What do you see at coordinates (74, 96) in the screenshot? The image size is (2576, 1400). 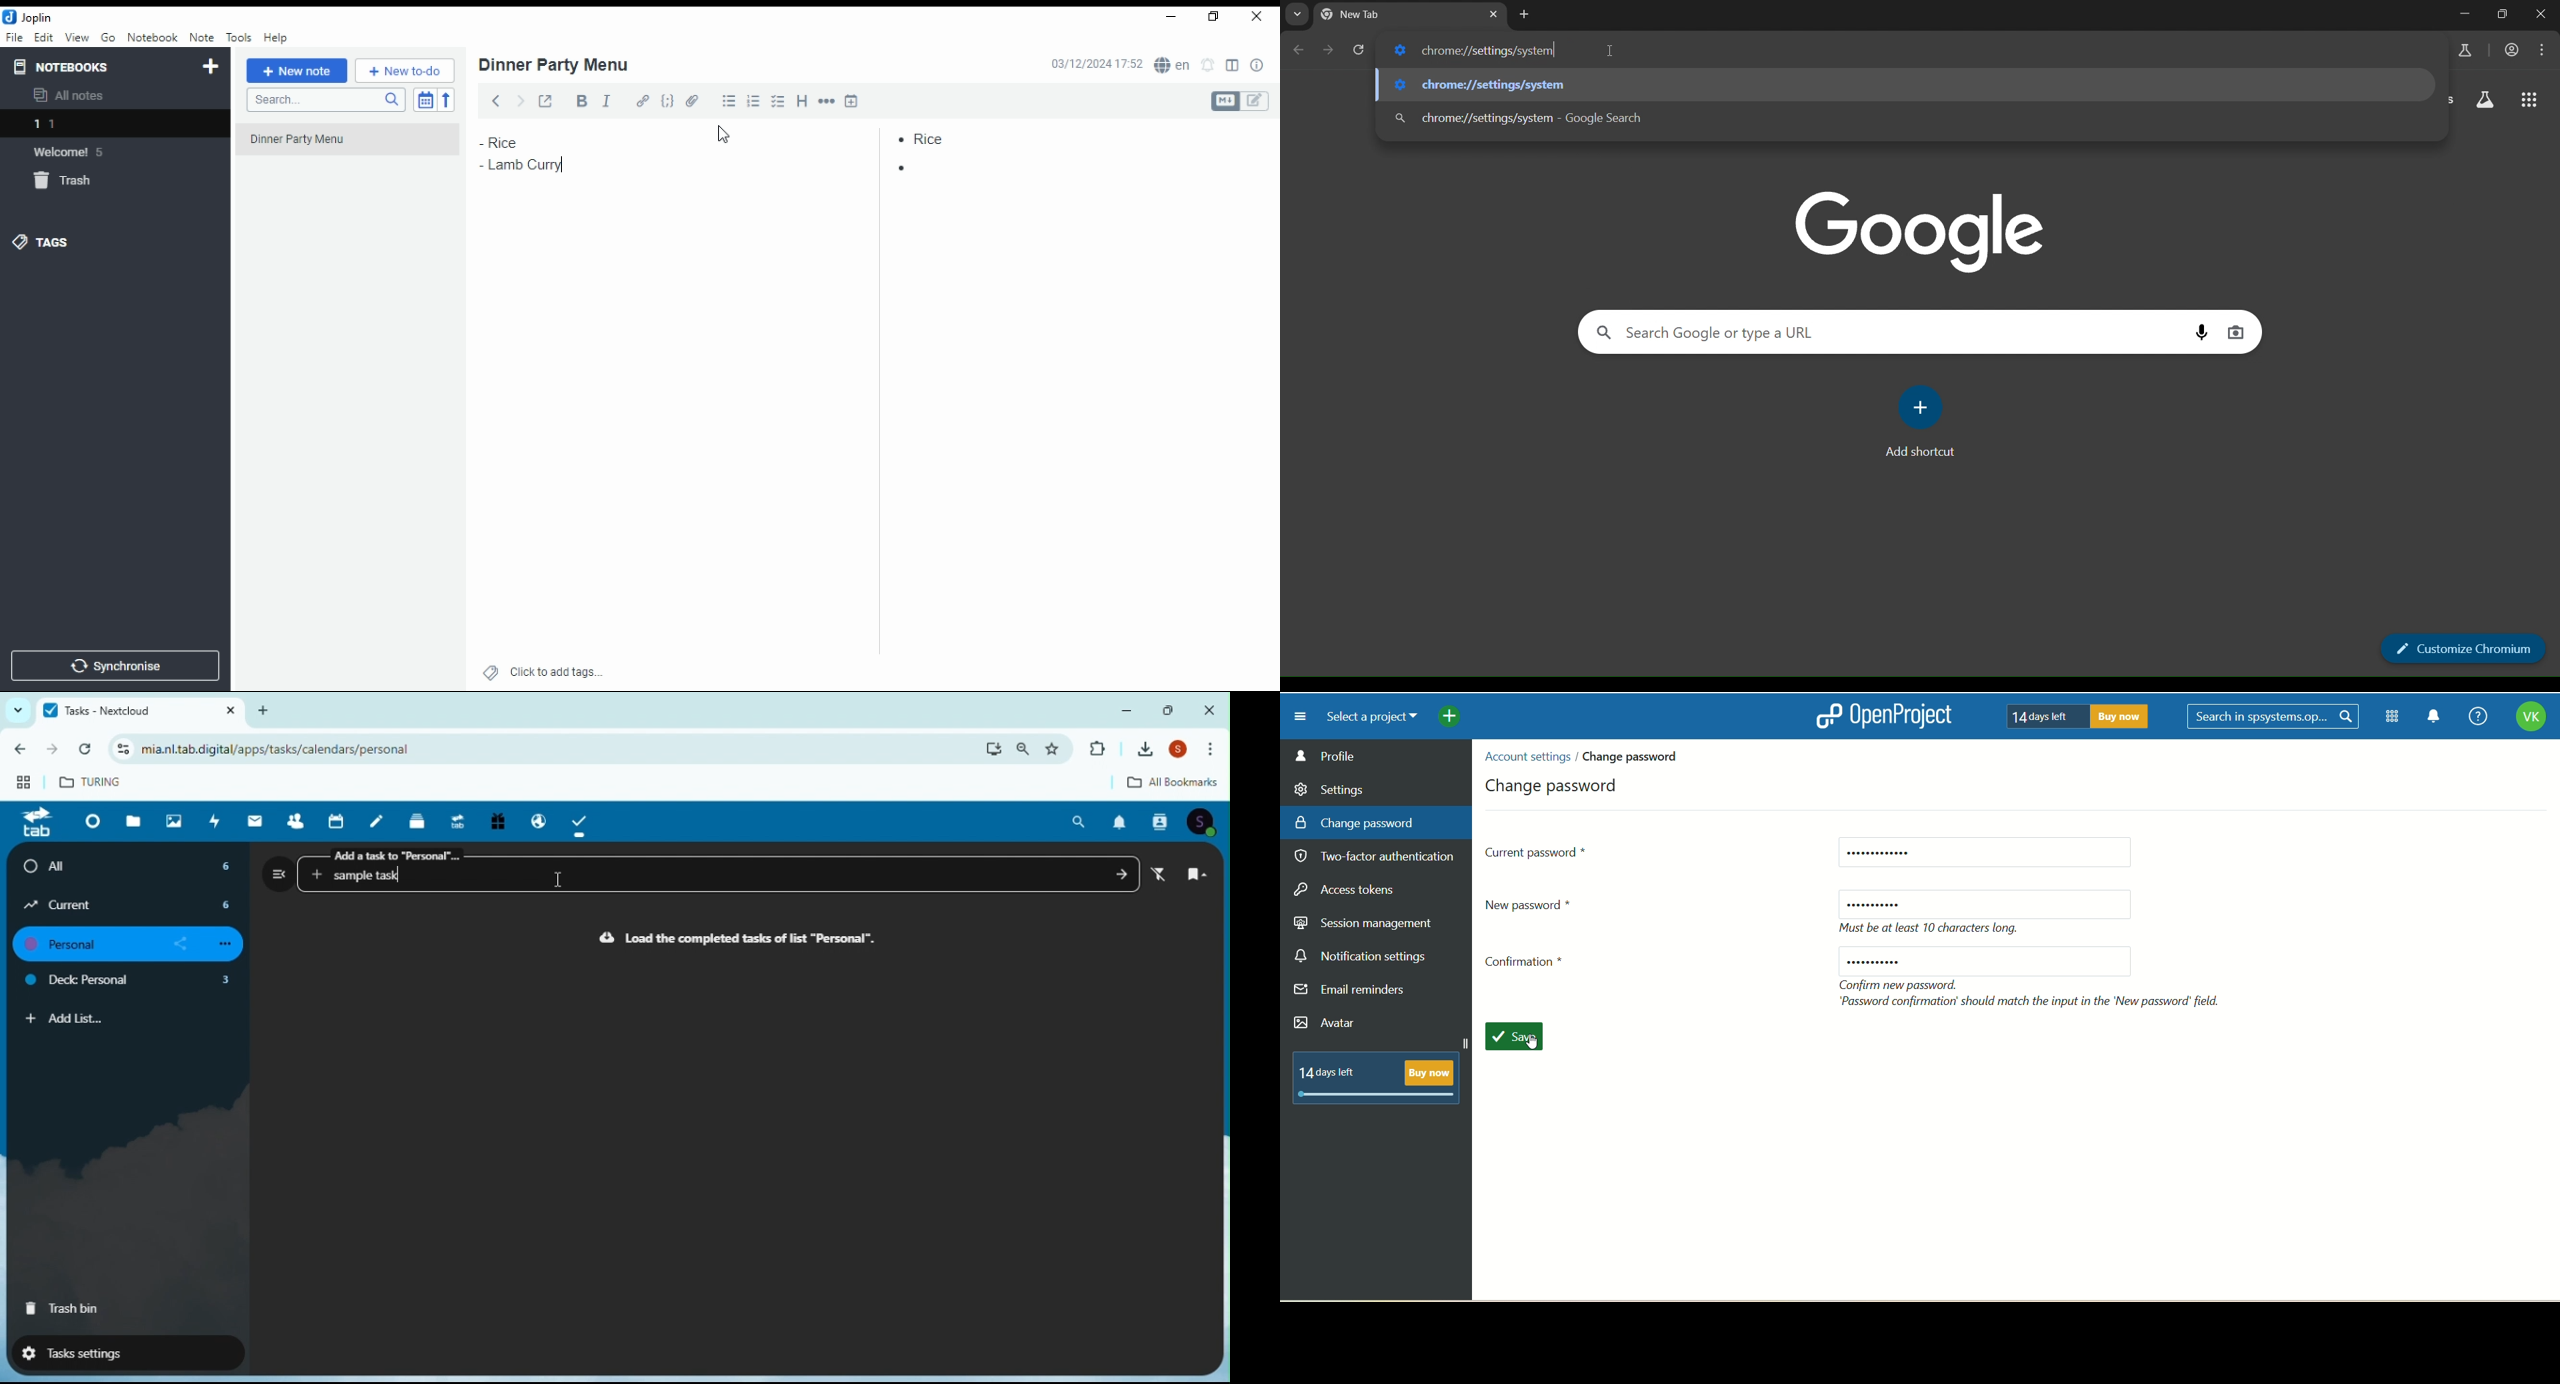 I see `all notes` at bounding box center [74, 96].